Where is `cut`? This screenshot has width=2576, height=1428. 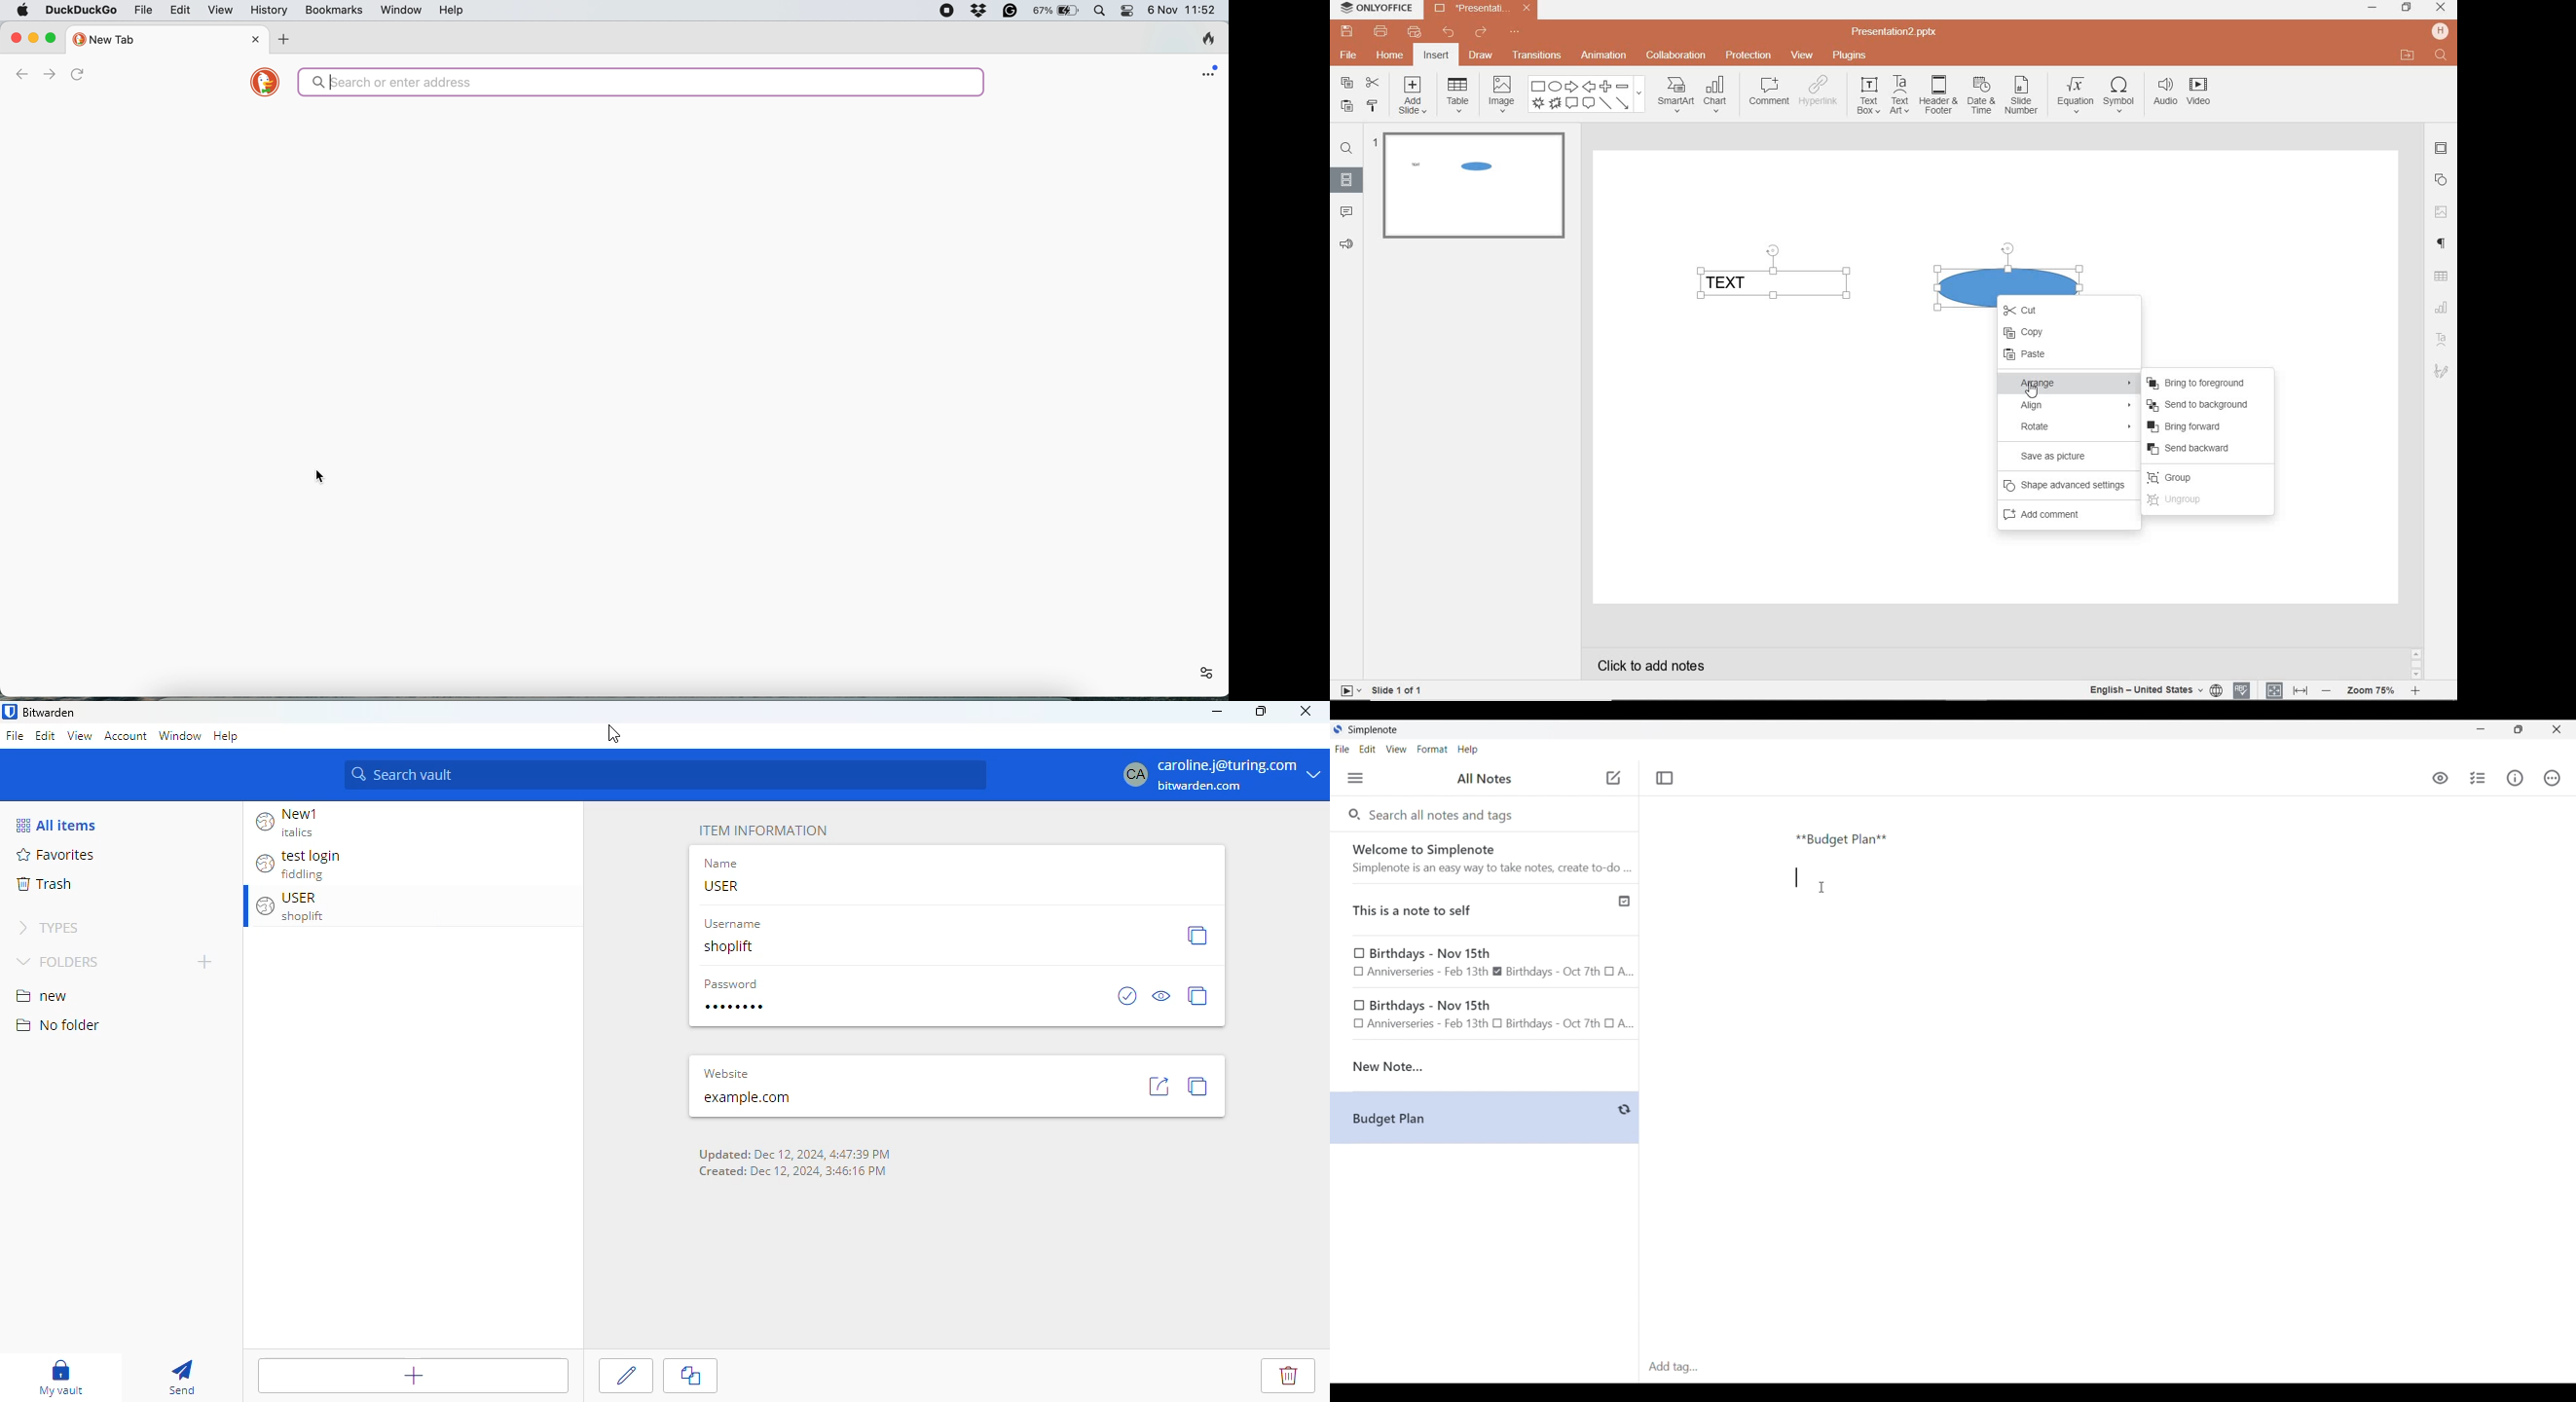 cut is located at coordinates (1373, 84).